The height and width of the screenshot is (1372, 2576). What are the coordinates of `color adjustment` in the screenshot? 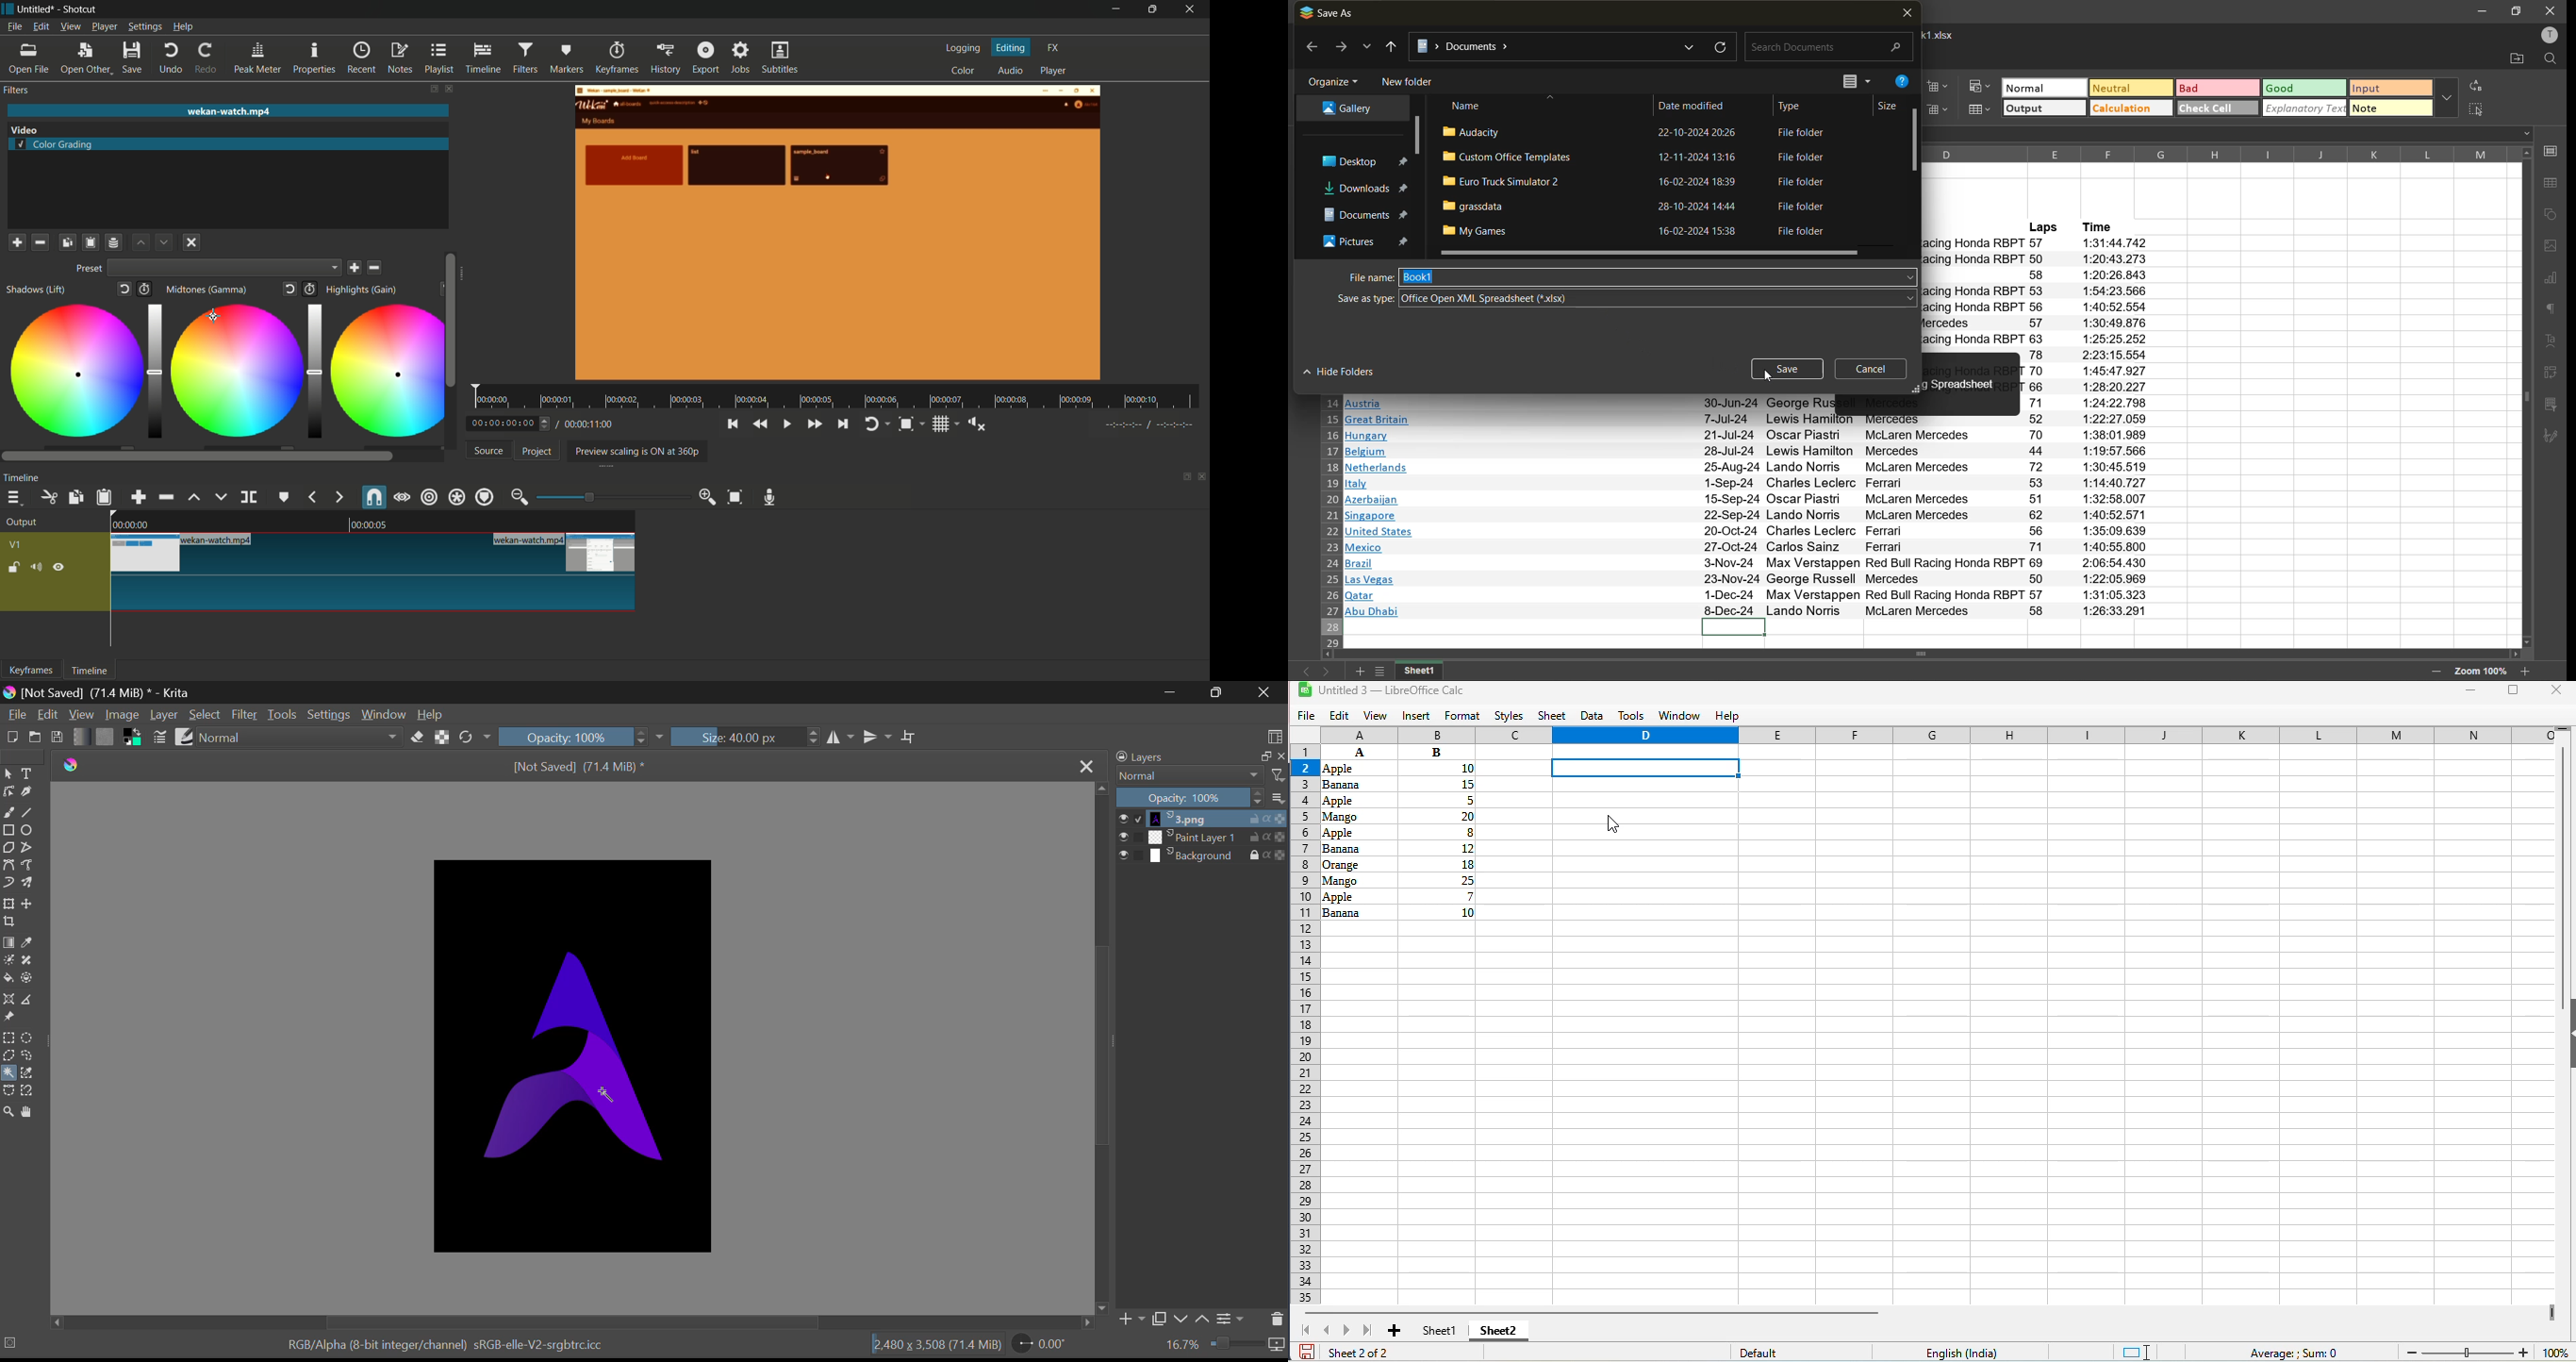 It's located at (235, 369).